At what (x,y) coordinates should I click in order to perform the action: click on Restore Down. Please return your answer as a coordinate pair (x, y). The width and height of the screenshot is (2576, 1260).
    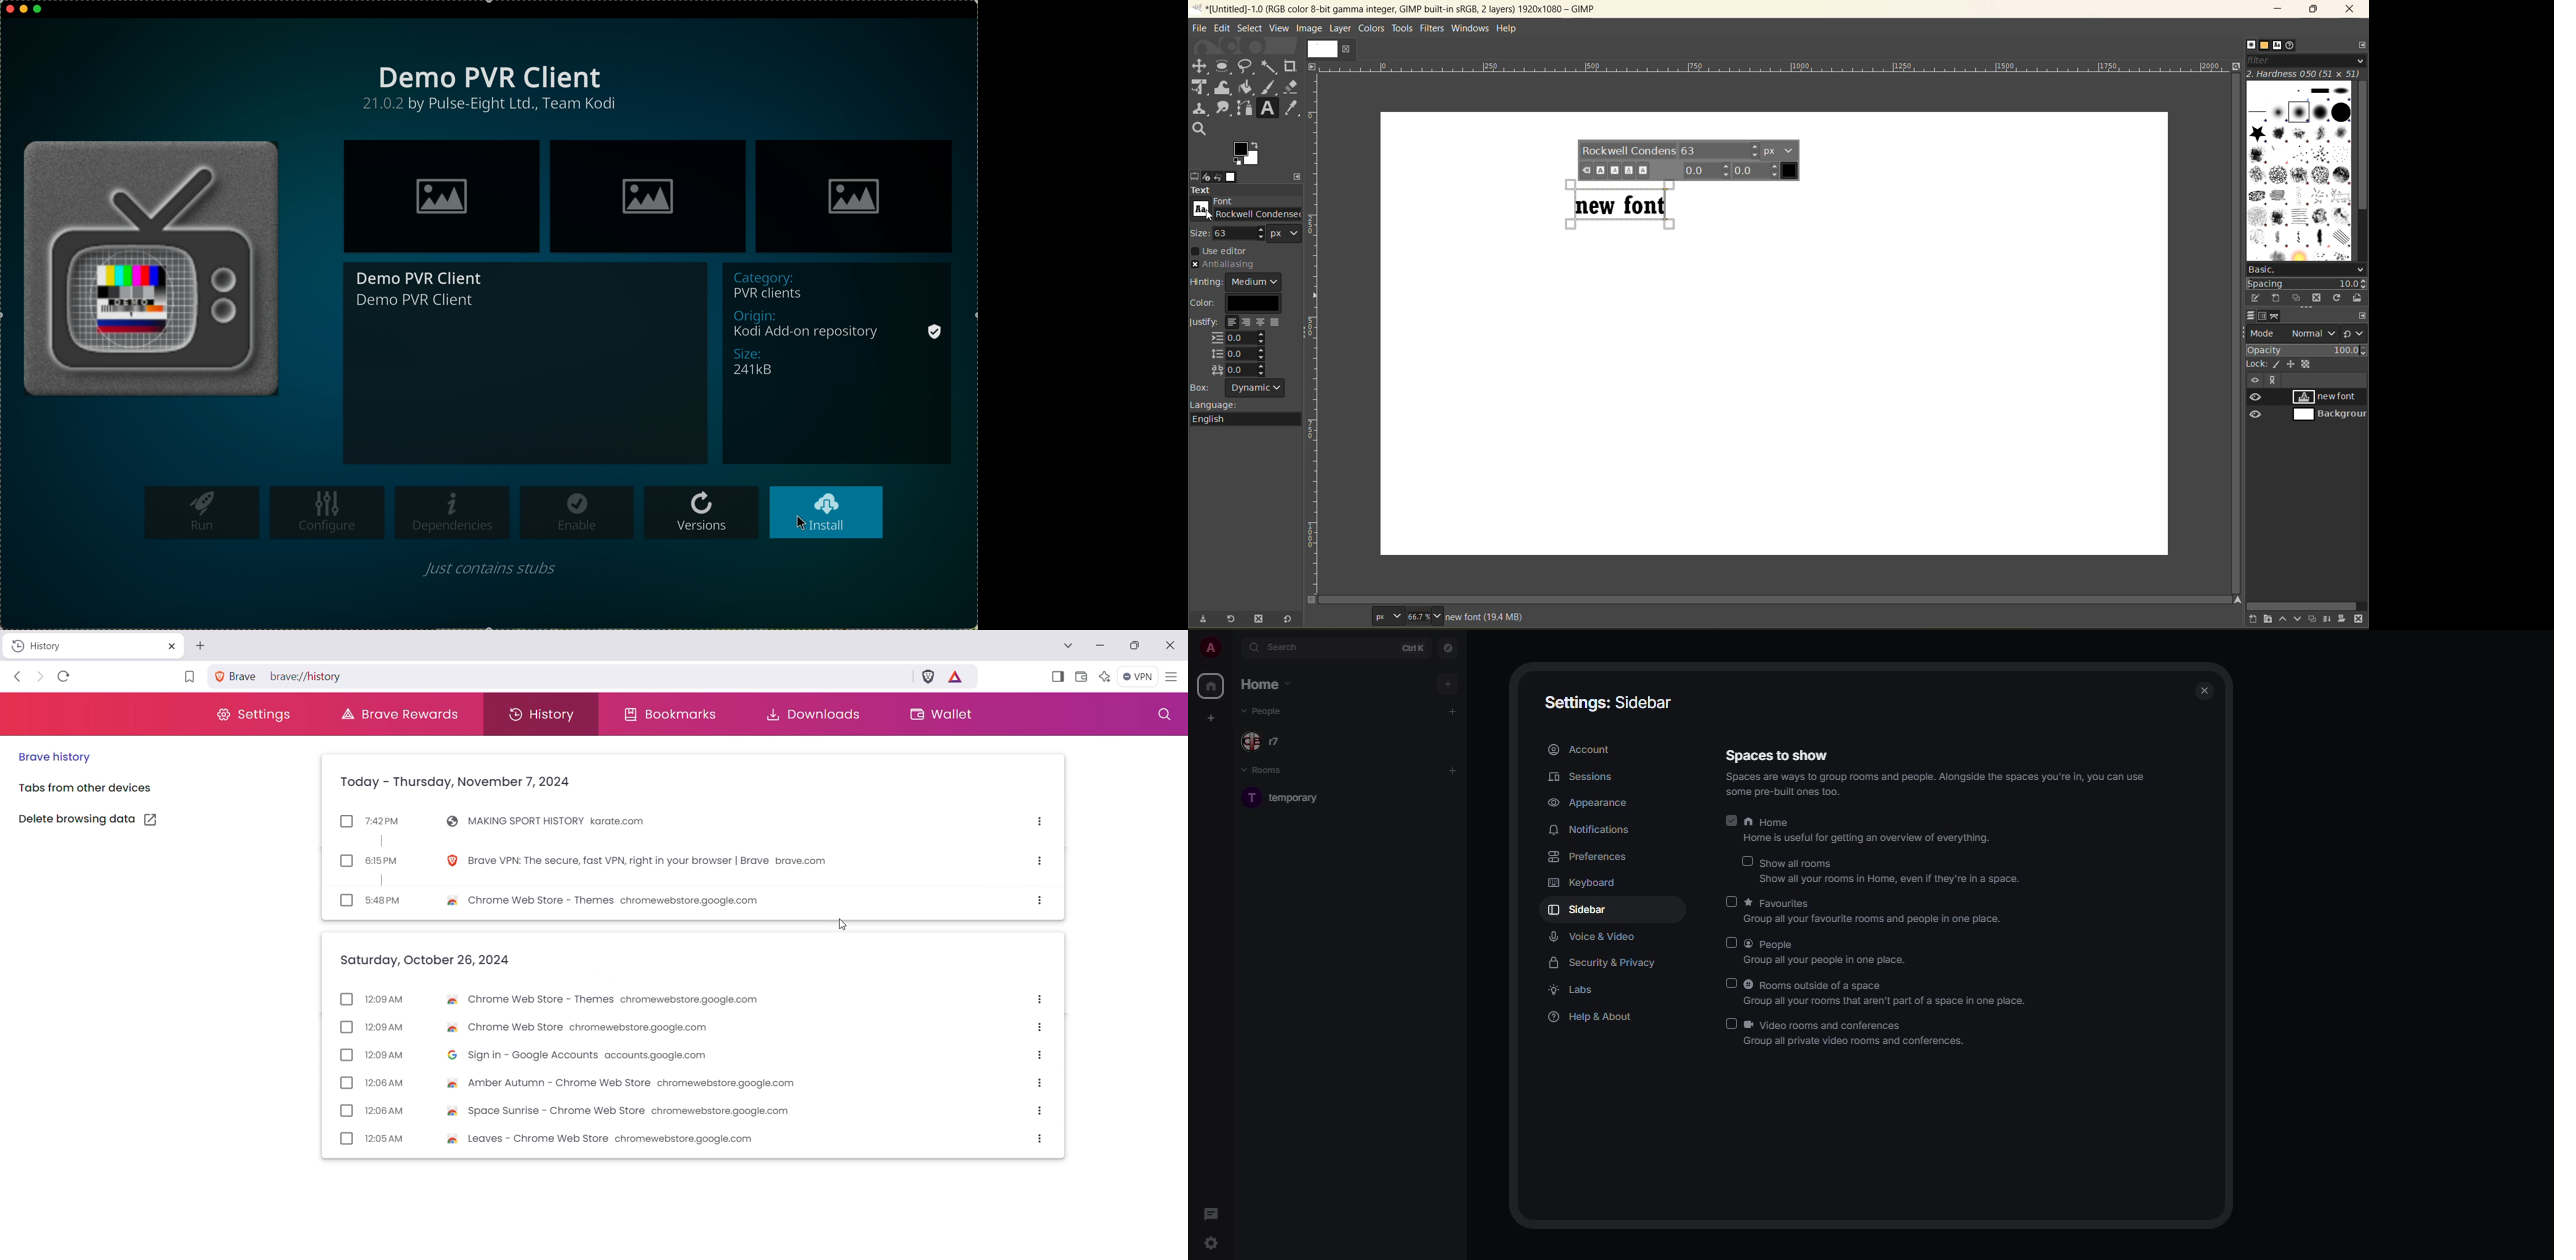
    Looking at the image, I should click on (1134, 647).